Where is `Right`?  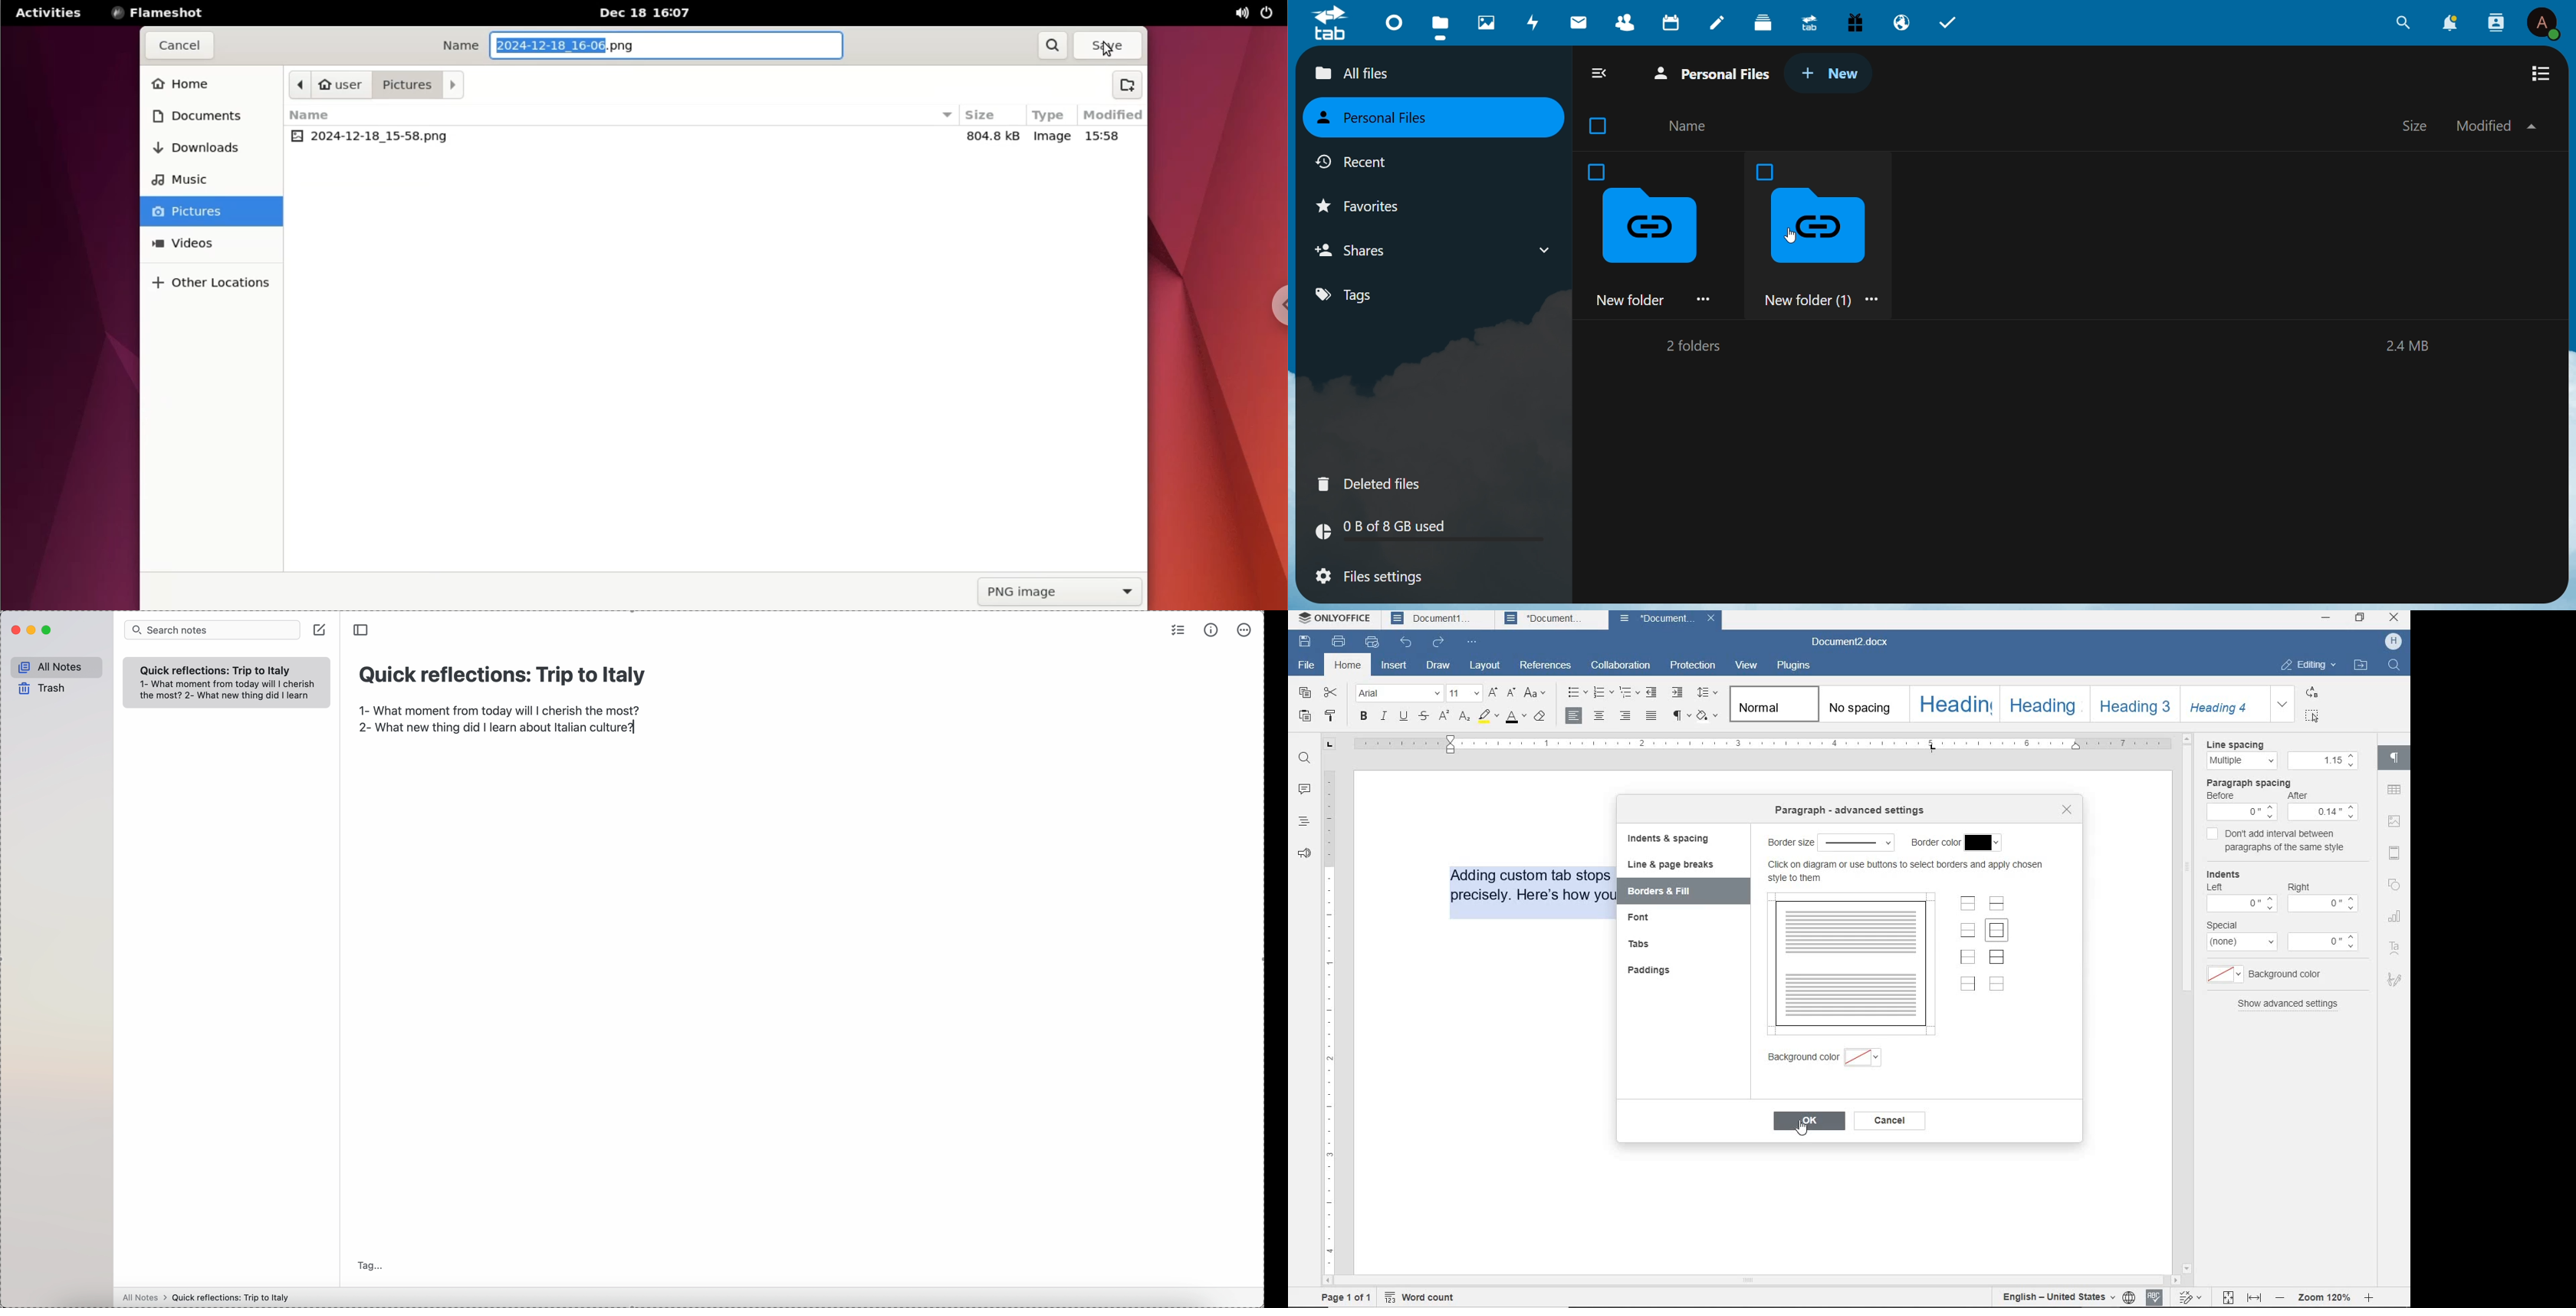 Right is located at coordinates (2303, 886).